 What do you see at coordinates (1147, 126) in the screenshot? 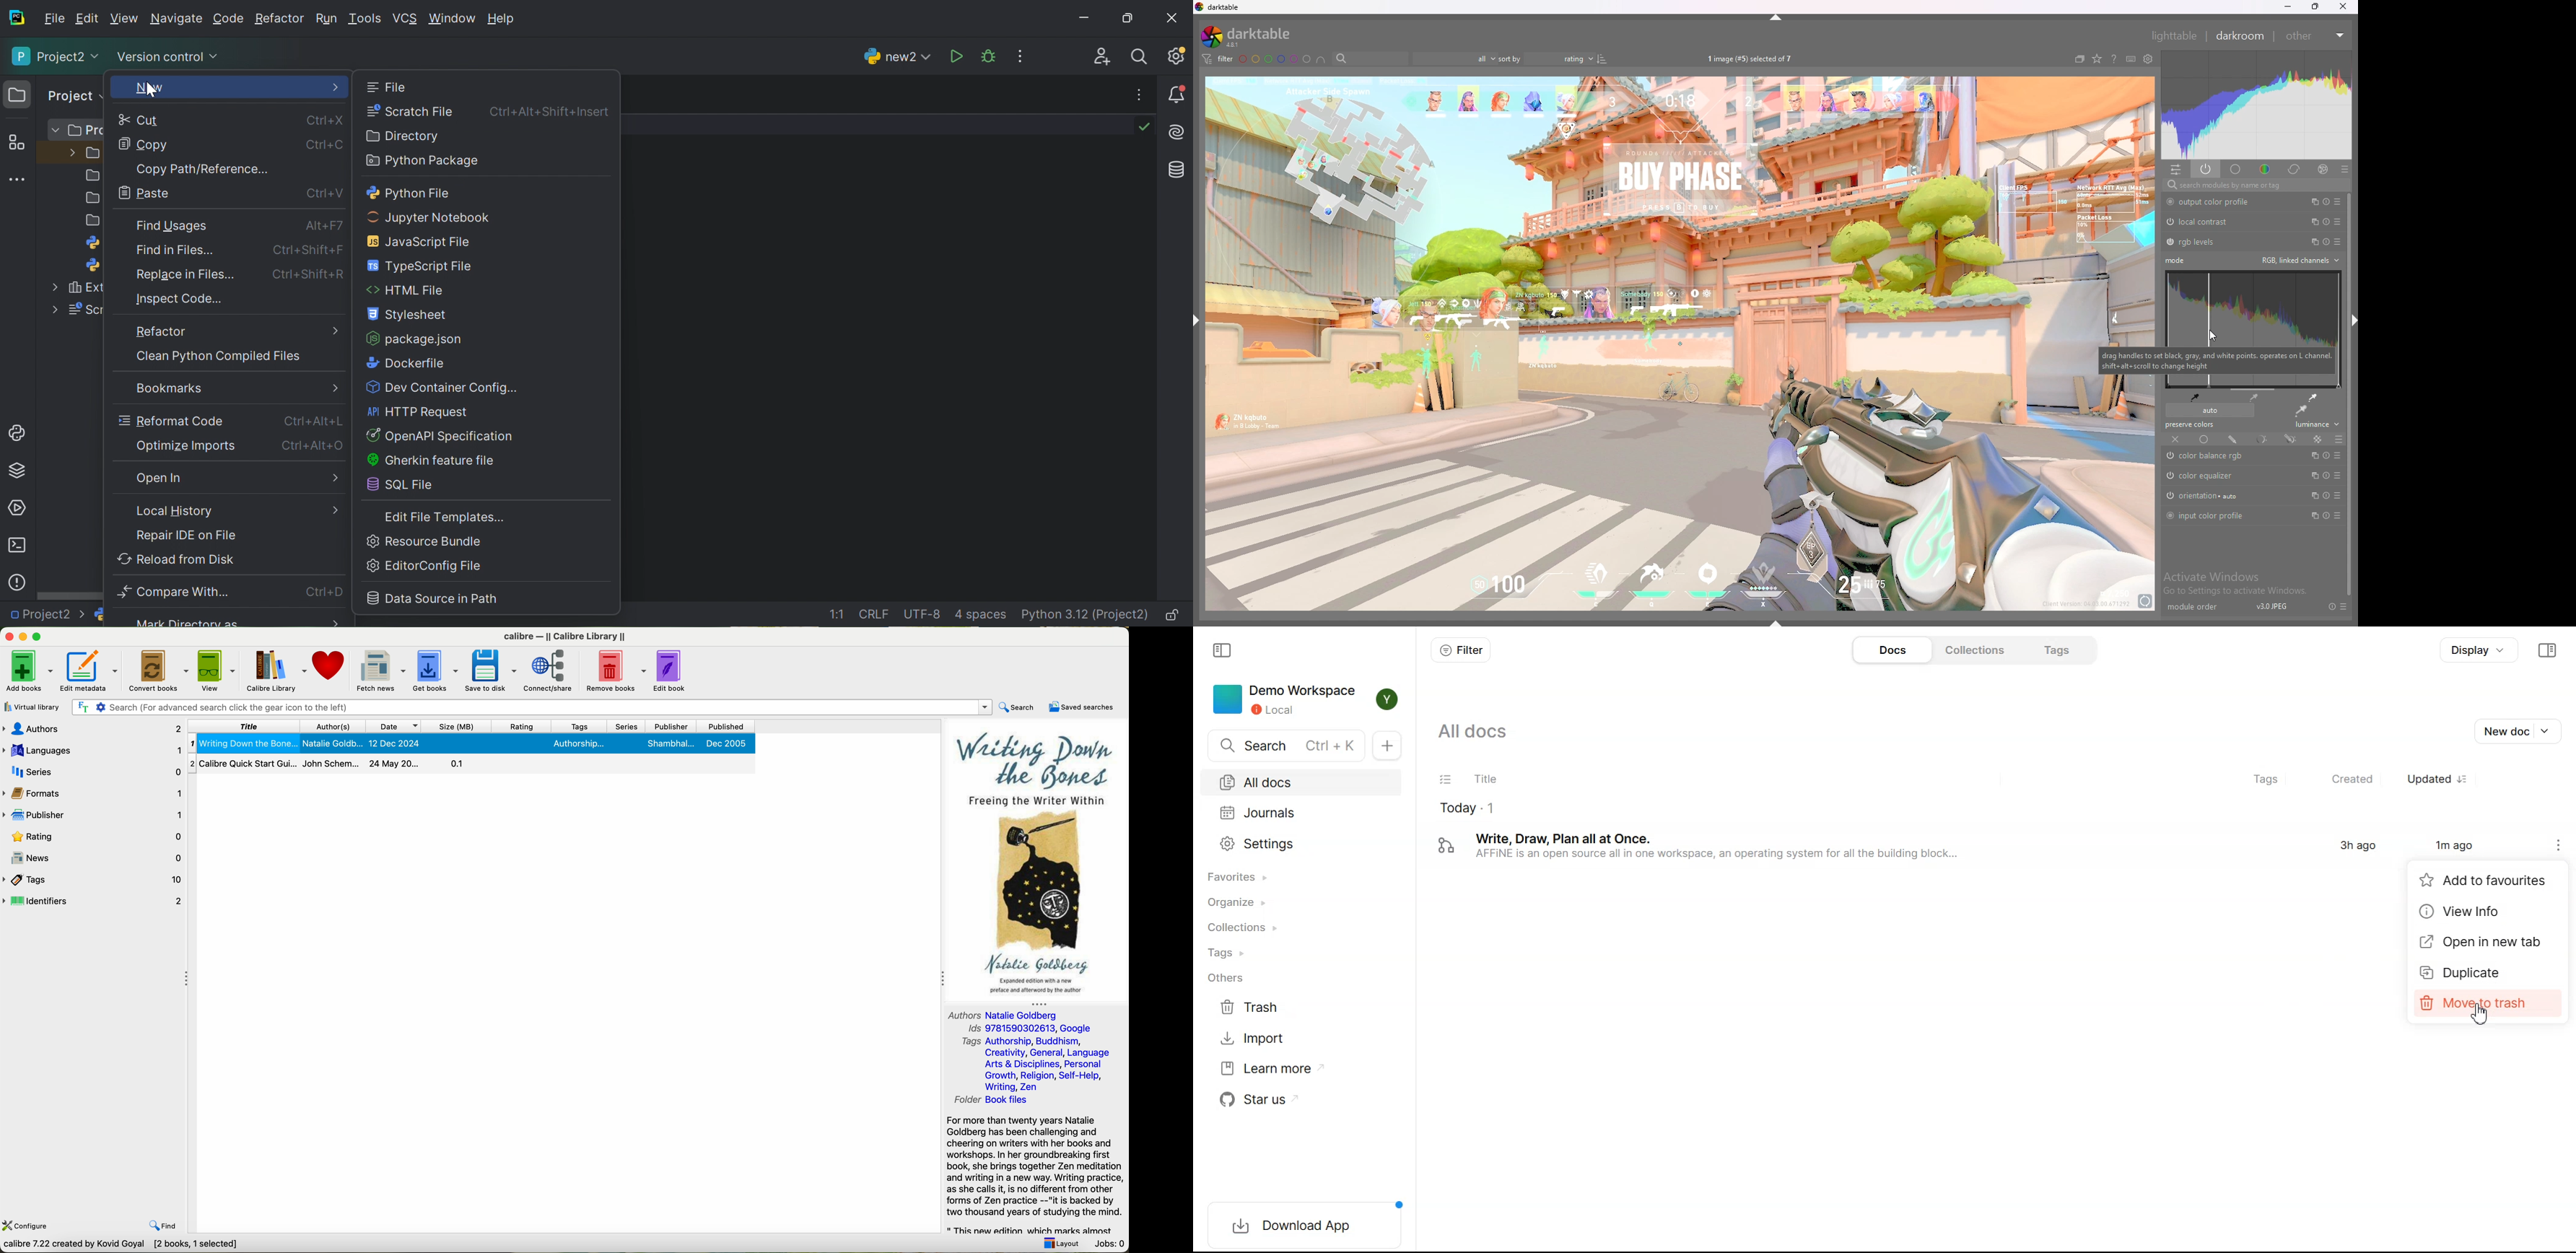
I see `No problems` at bounding box center [1147, 126].